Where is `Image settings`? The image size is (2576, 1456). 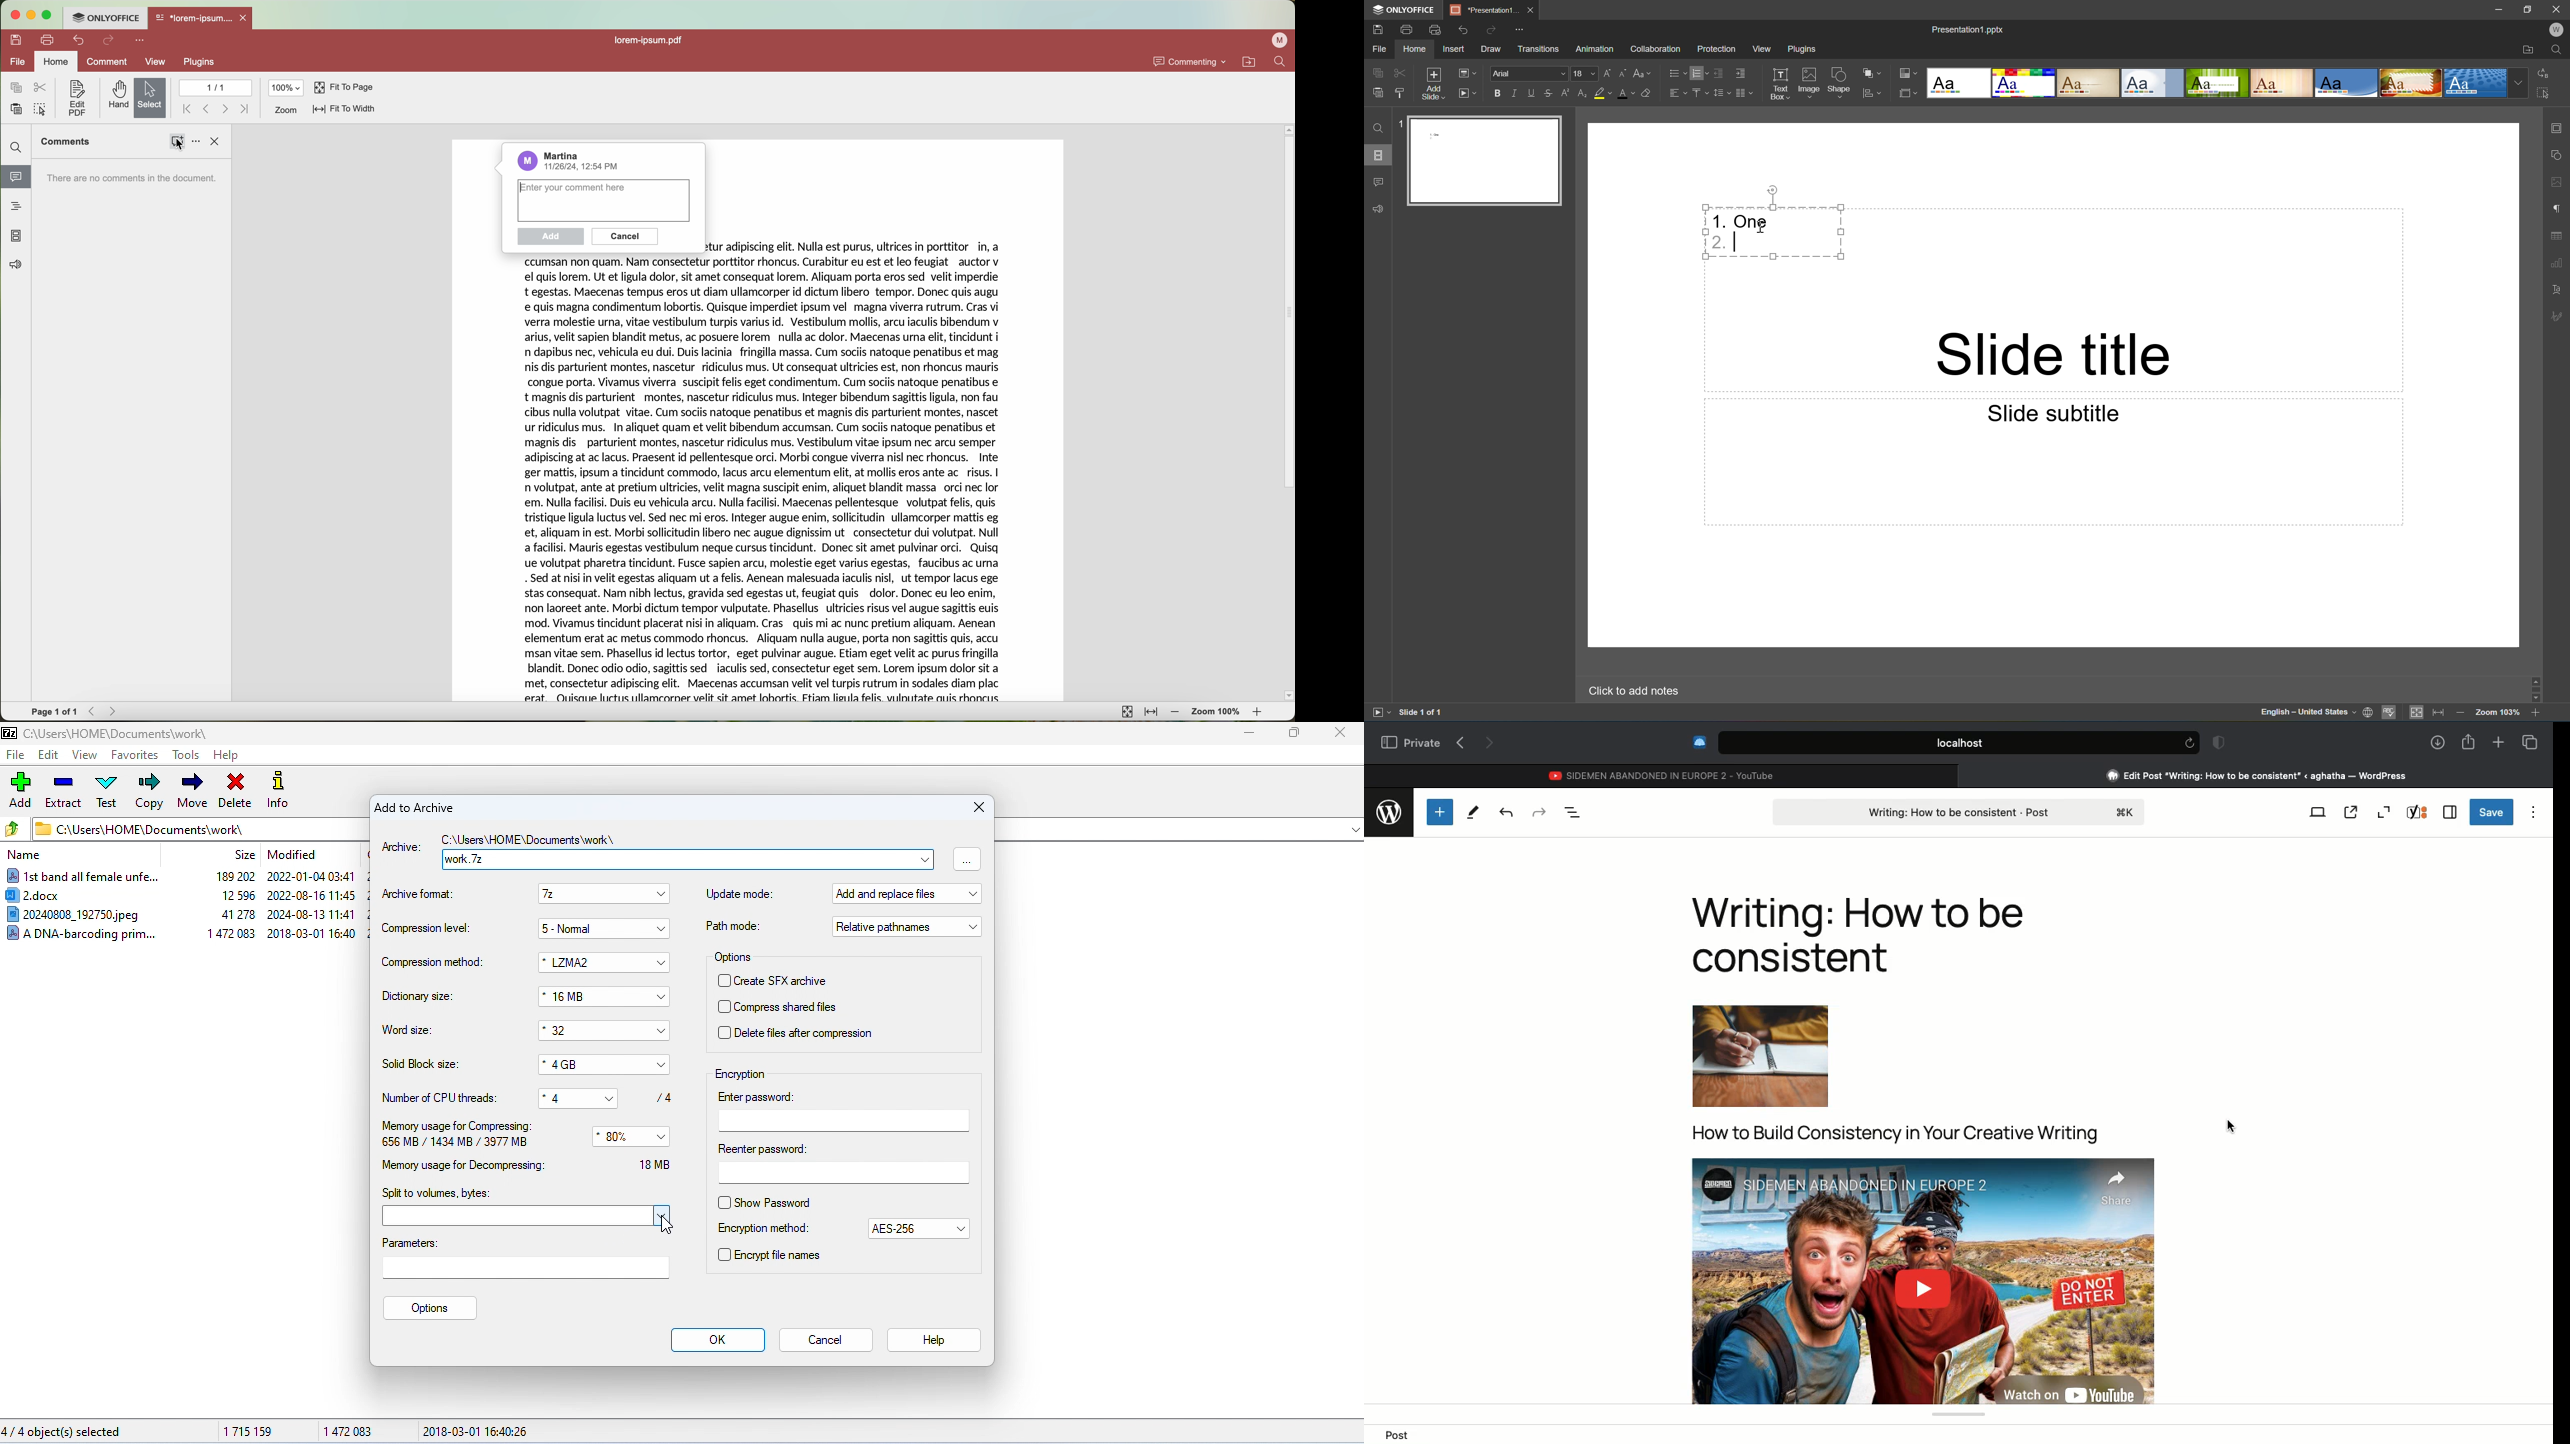
Image settings is located at coordinates (2558, 183).